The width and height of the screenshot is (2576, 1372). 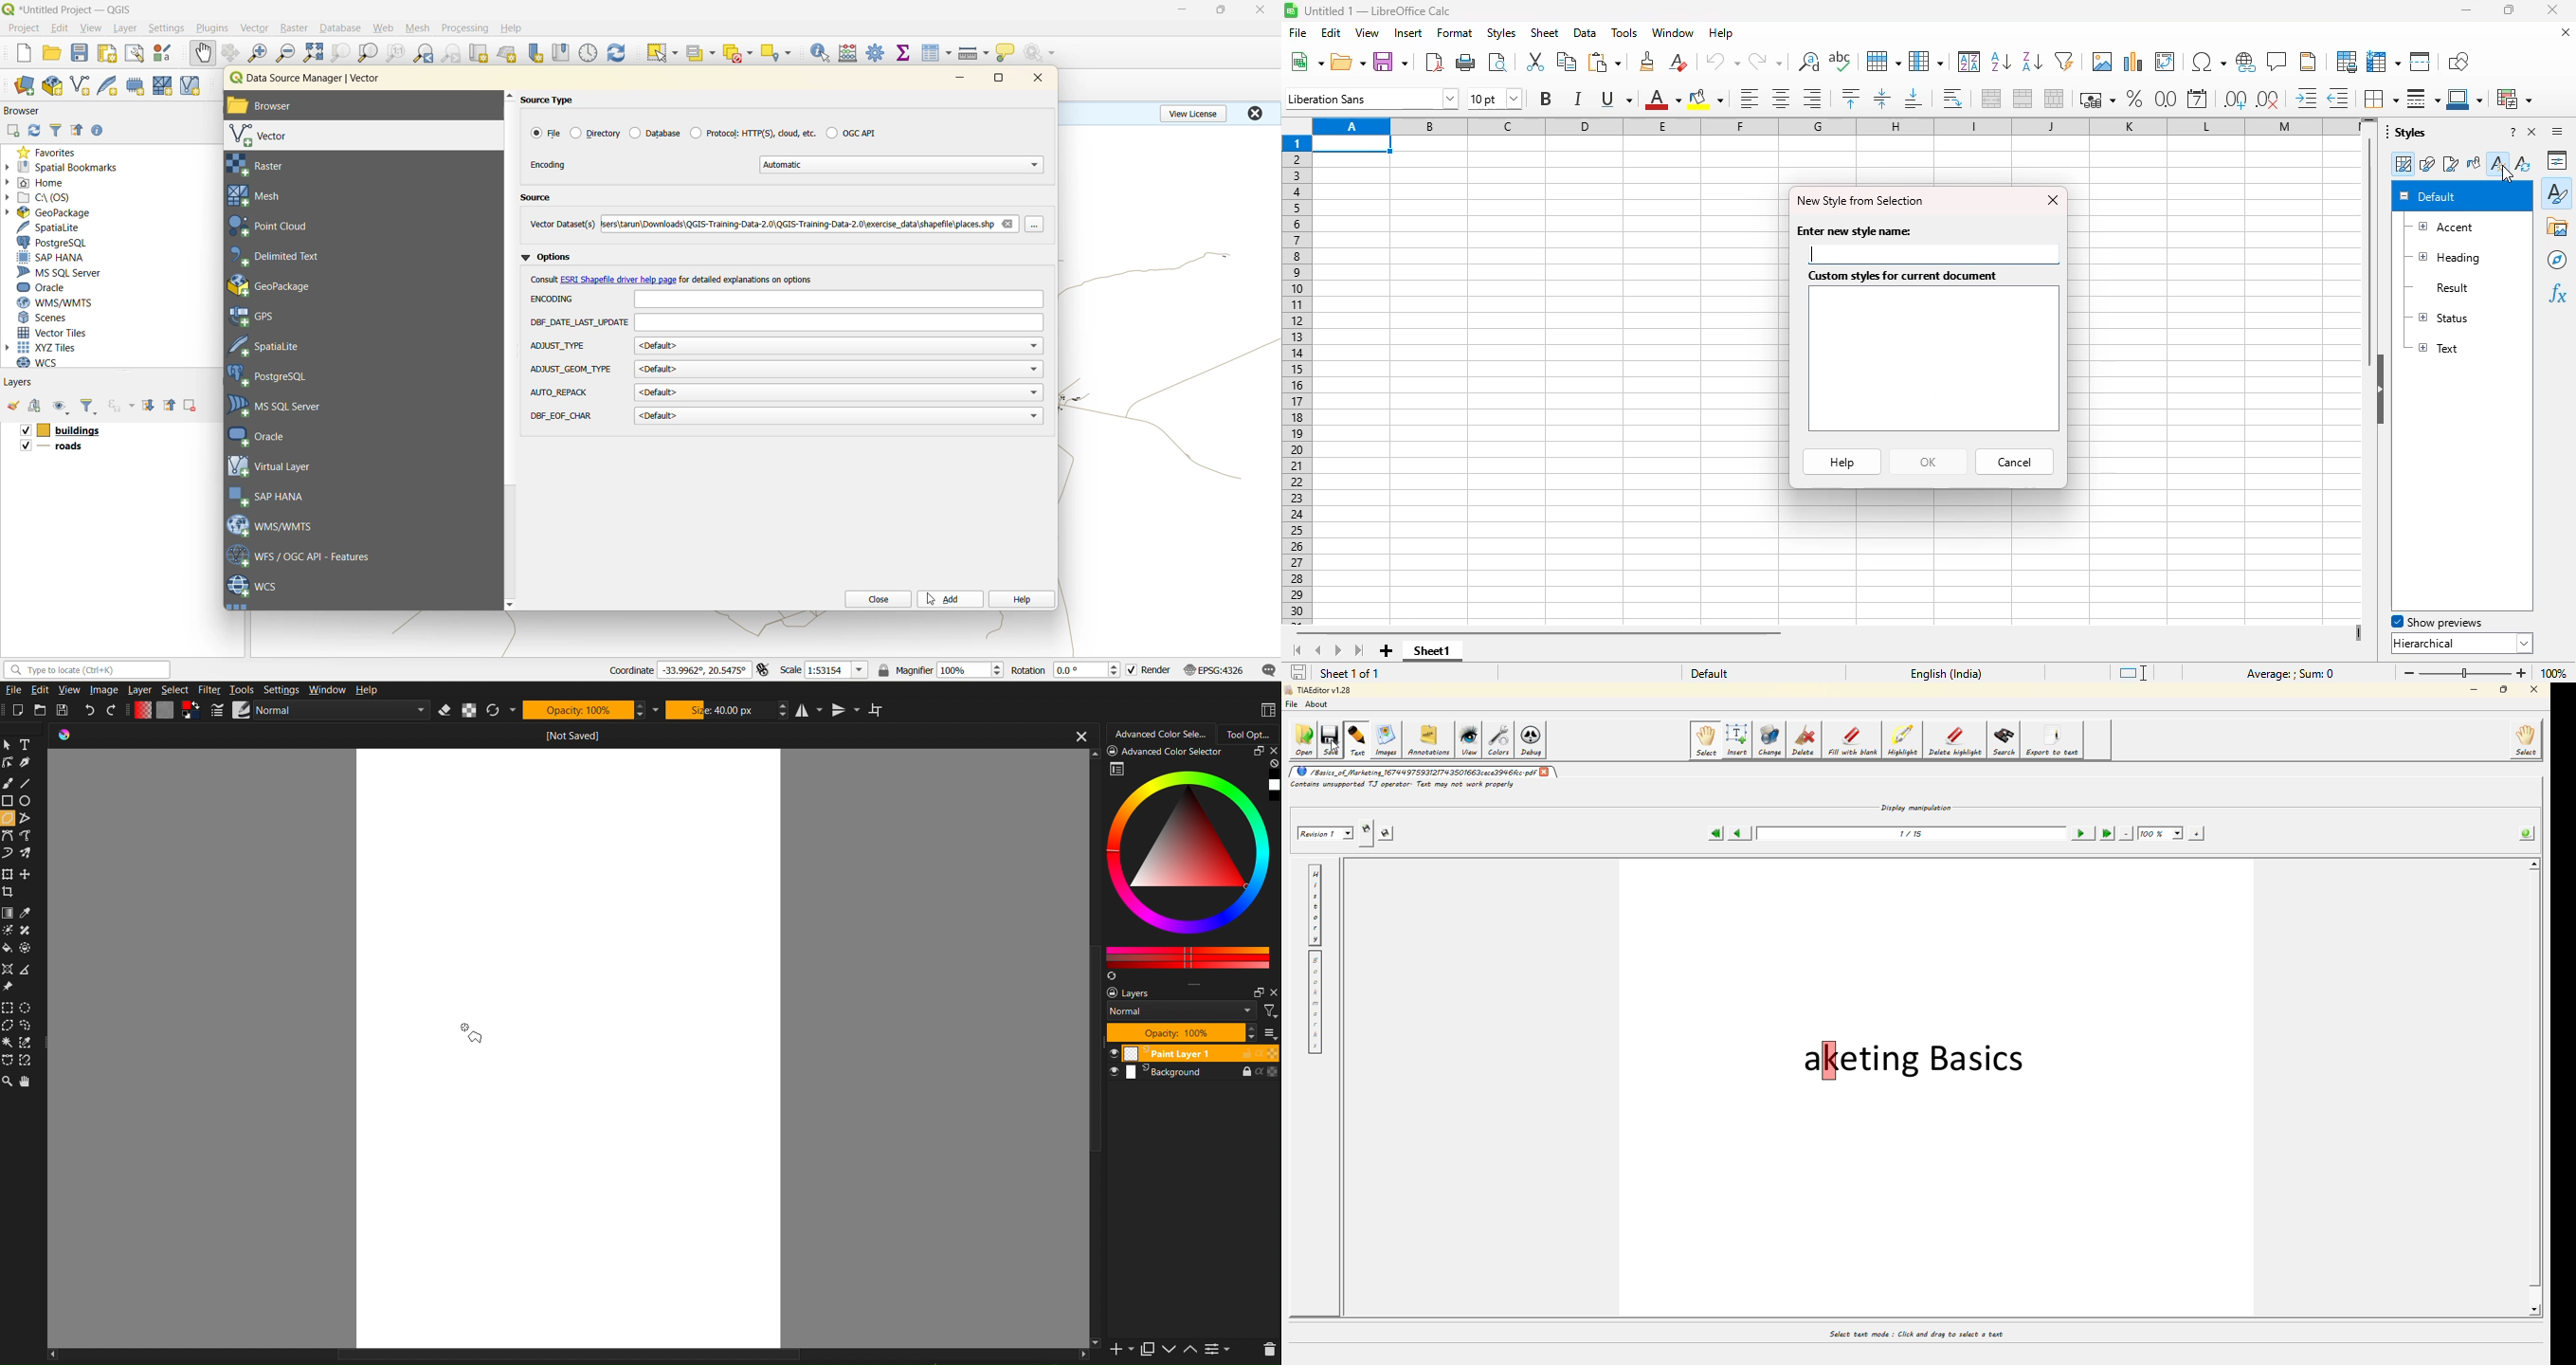 What do you see at coordinates (1250, 732) in the screenshot?
I see `Tool Options` at bounding box center [1250, 732].